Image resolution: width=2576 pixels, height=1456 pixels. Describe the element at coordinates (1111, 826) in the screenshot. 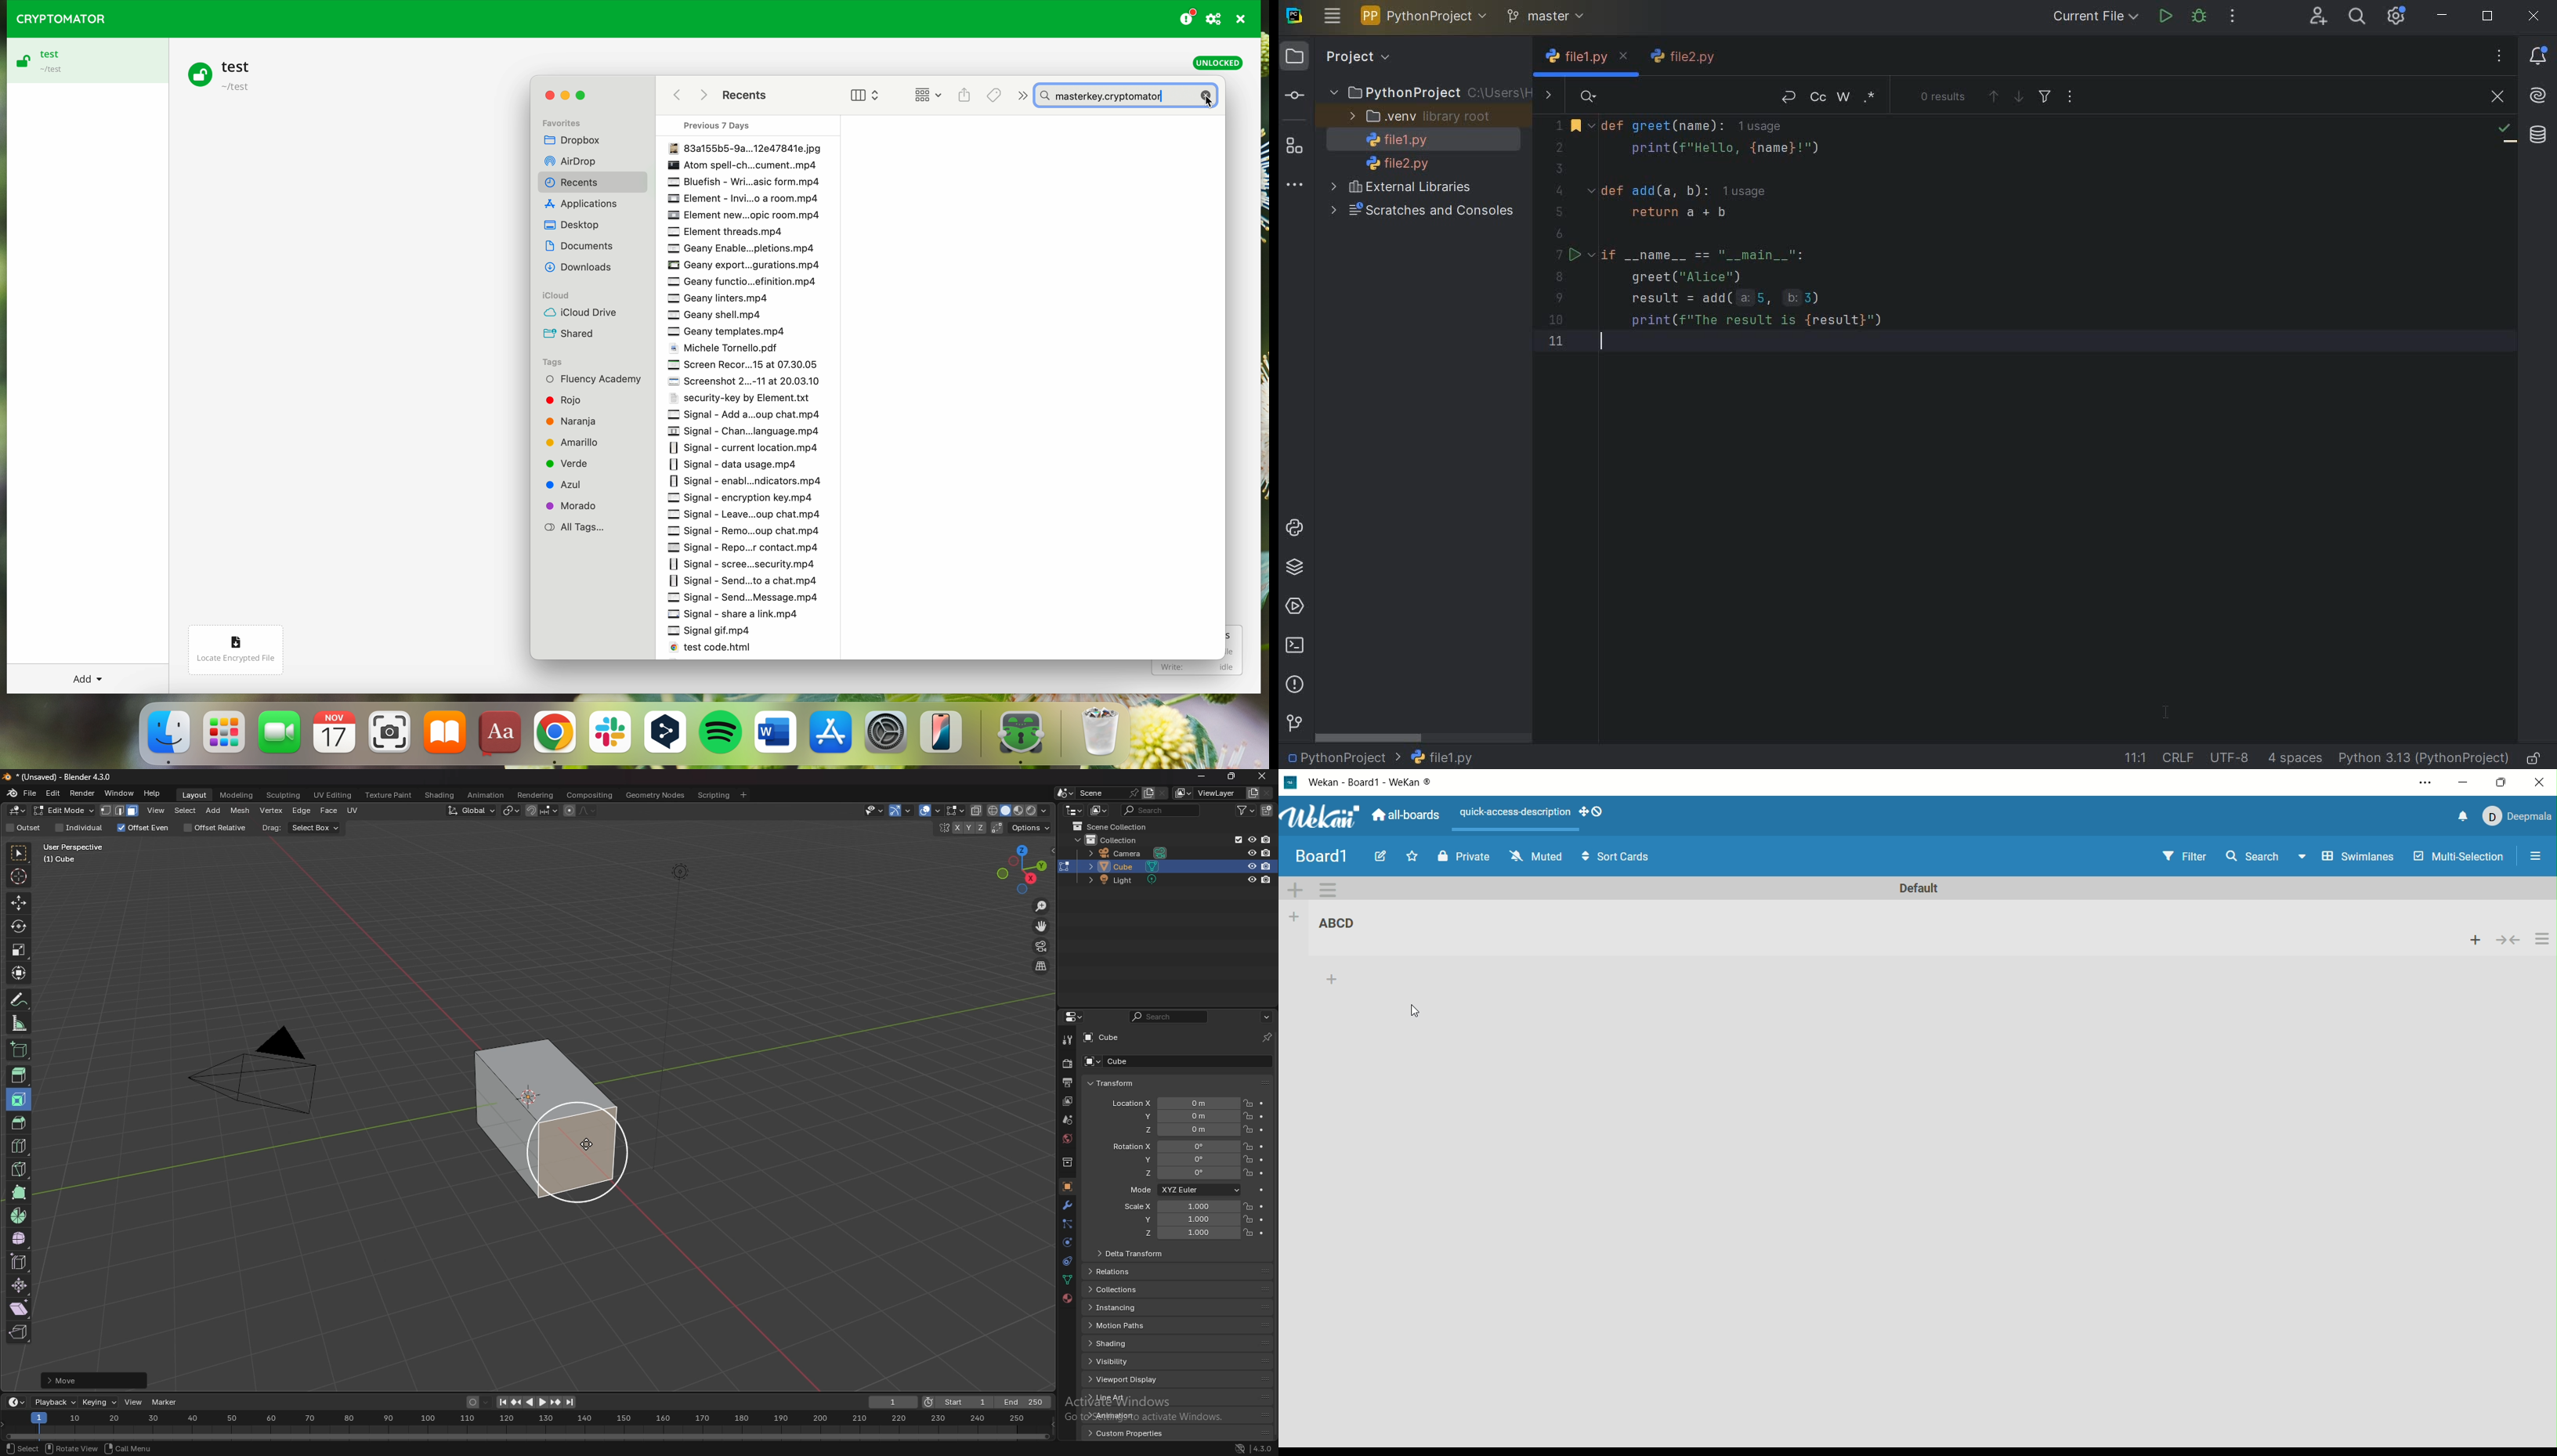

I see `scene collection` at that location.